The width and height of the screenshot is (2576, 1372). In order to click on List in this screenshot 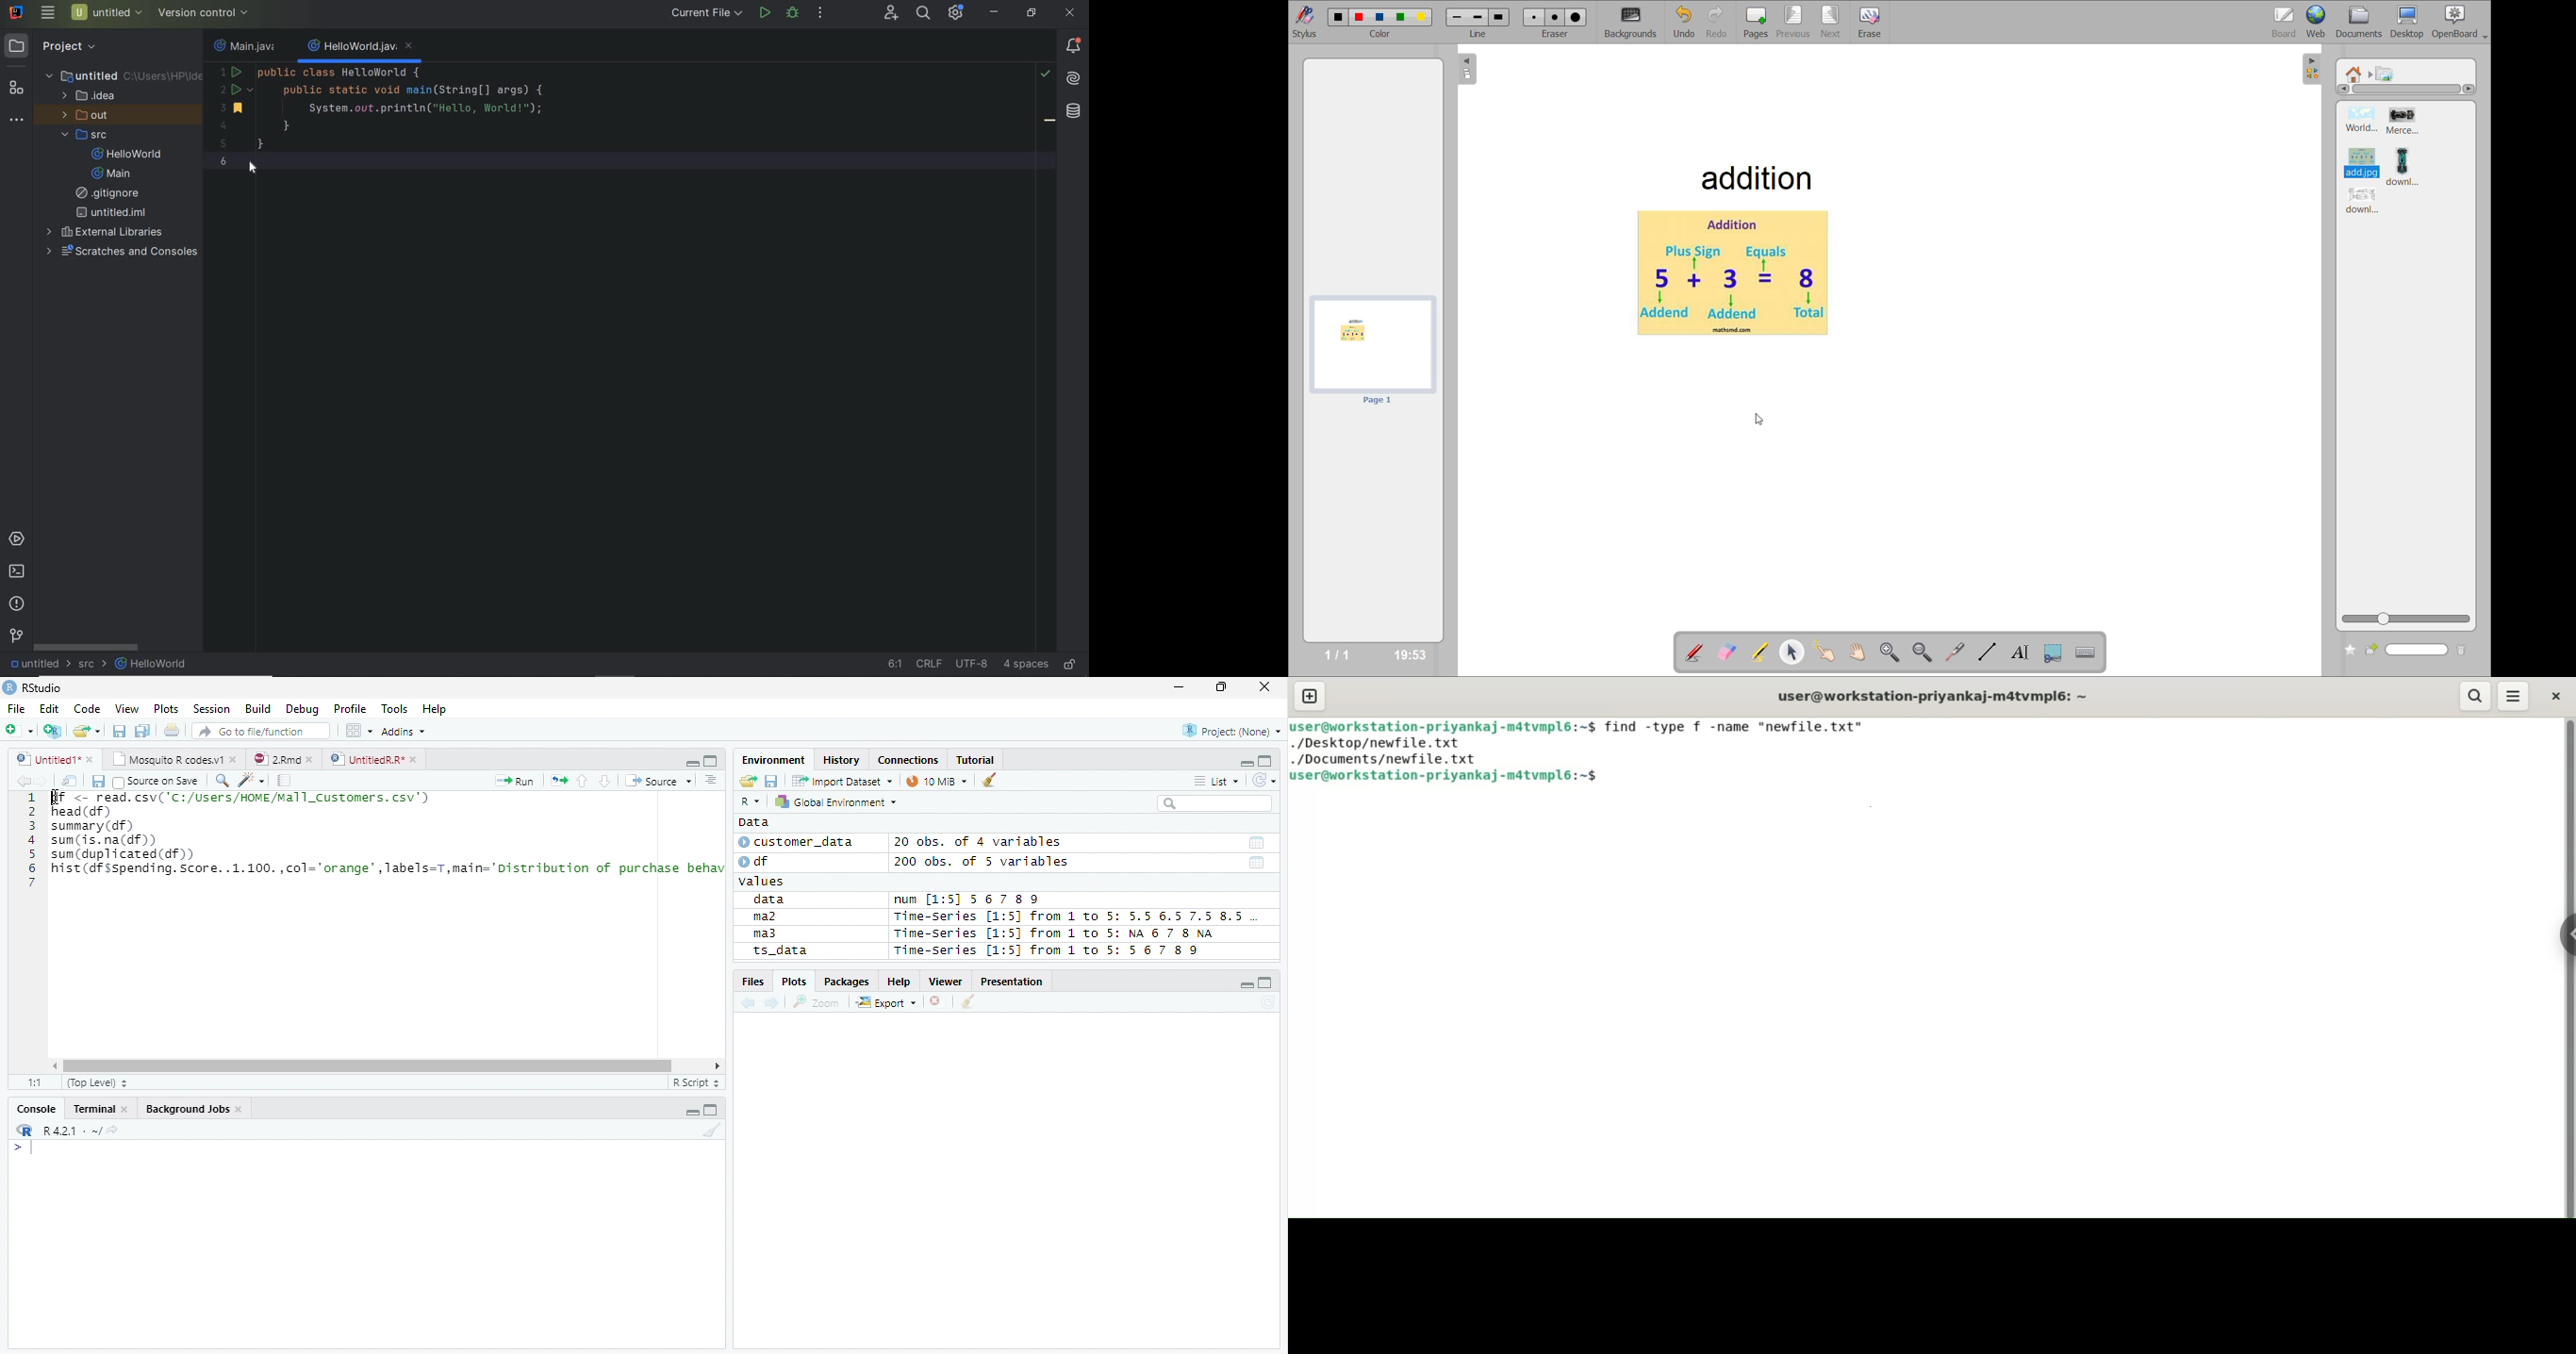, I will do `click(1215, 782)`.